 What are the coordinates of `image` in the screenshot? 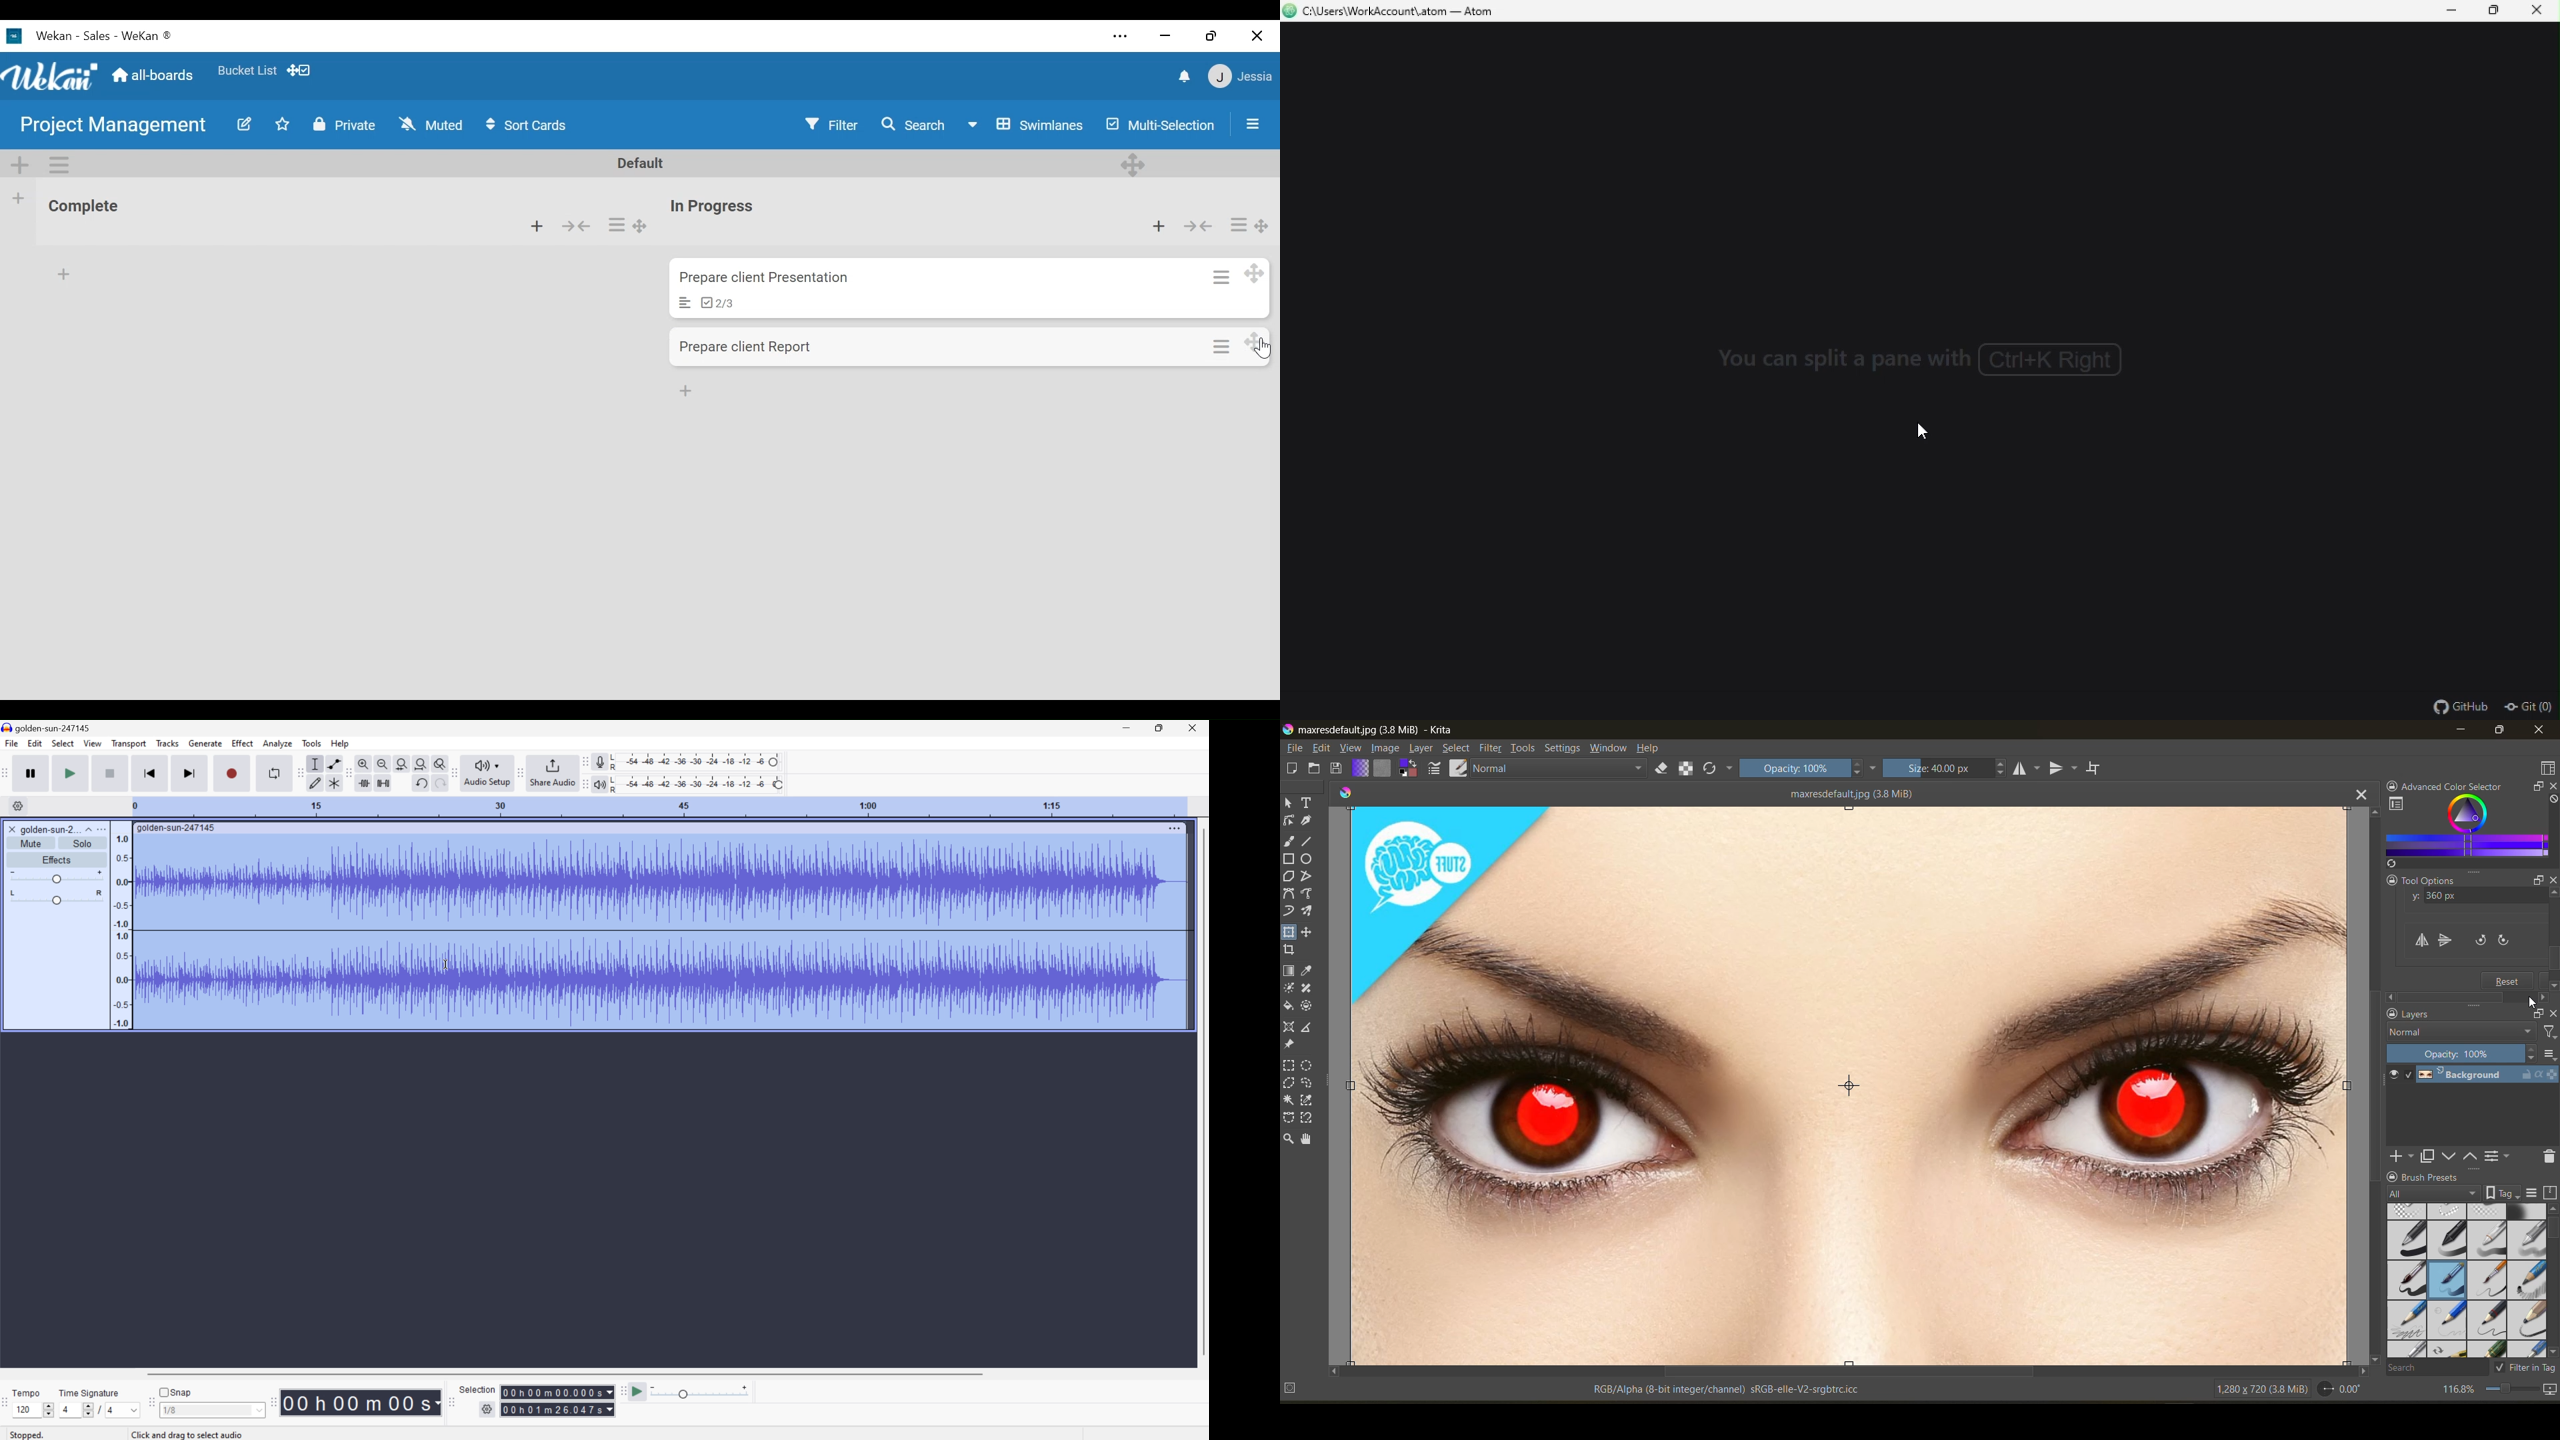 It's located at (1387, 748).